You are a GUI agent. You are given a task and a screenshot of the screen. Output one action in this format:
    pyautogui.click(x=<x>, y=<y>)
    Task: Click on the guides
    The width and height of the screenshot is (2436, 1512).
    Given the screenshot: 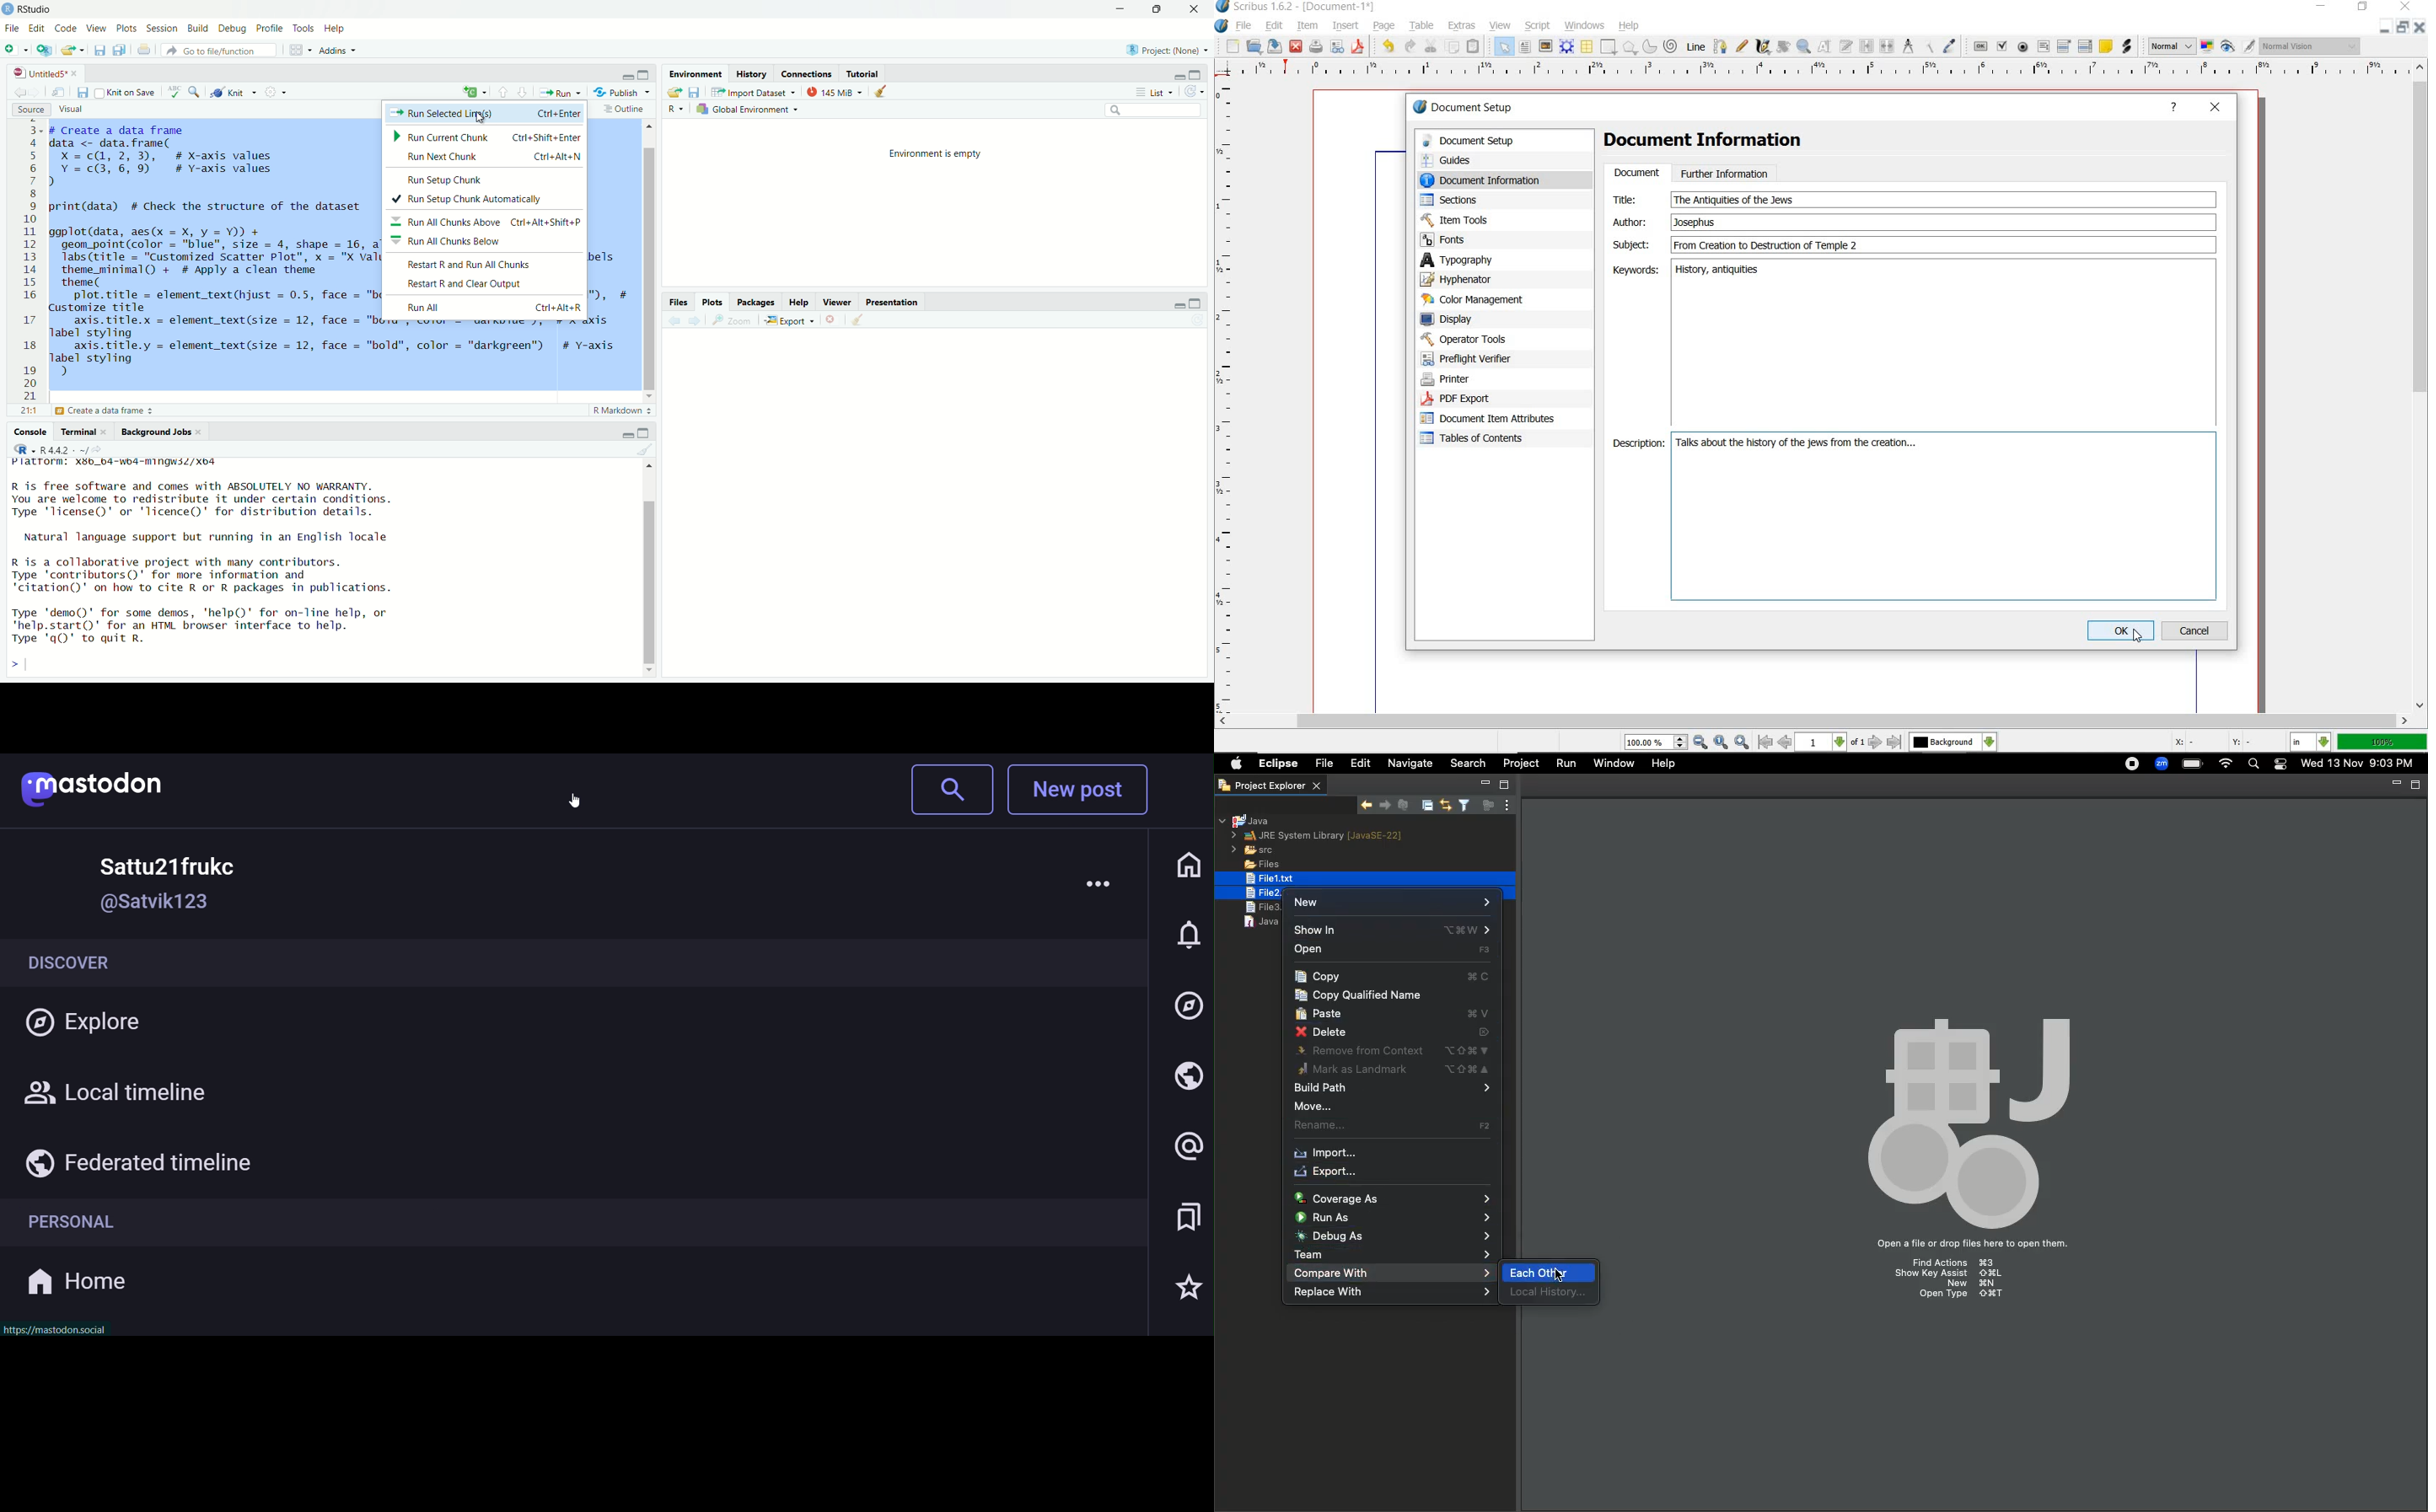 What is the action you would take?
    pyautogui.click(x=1490, y=160)
    